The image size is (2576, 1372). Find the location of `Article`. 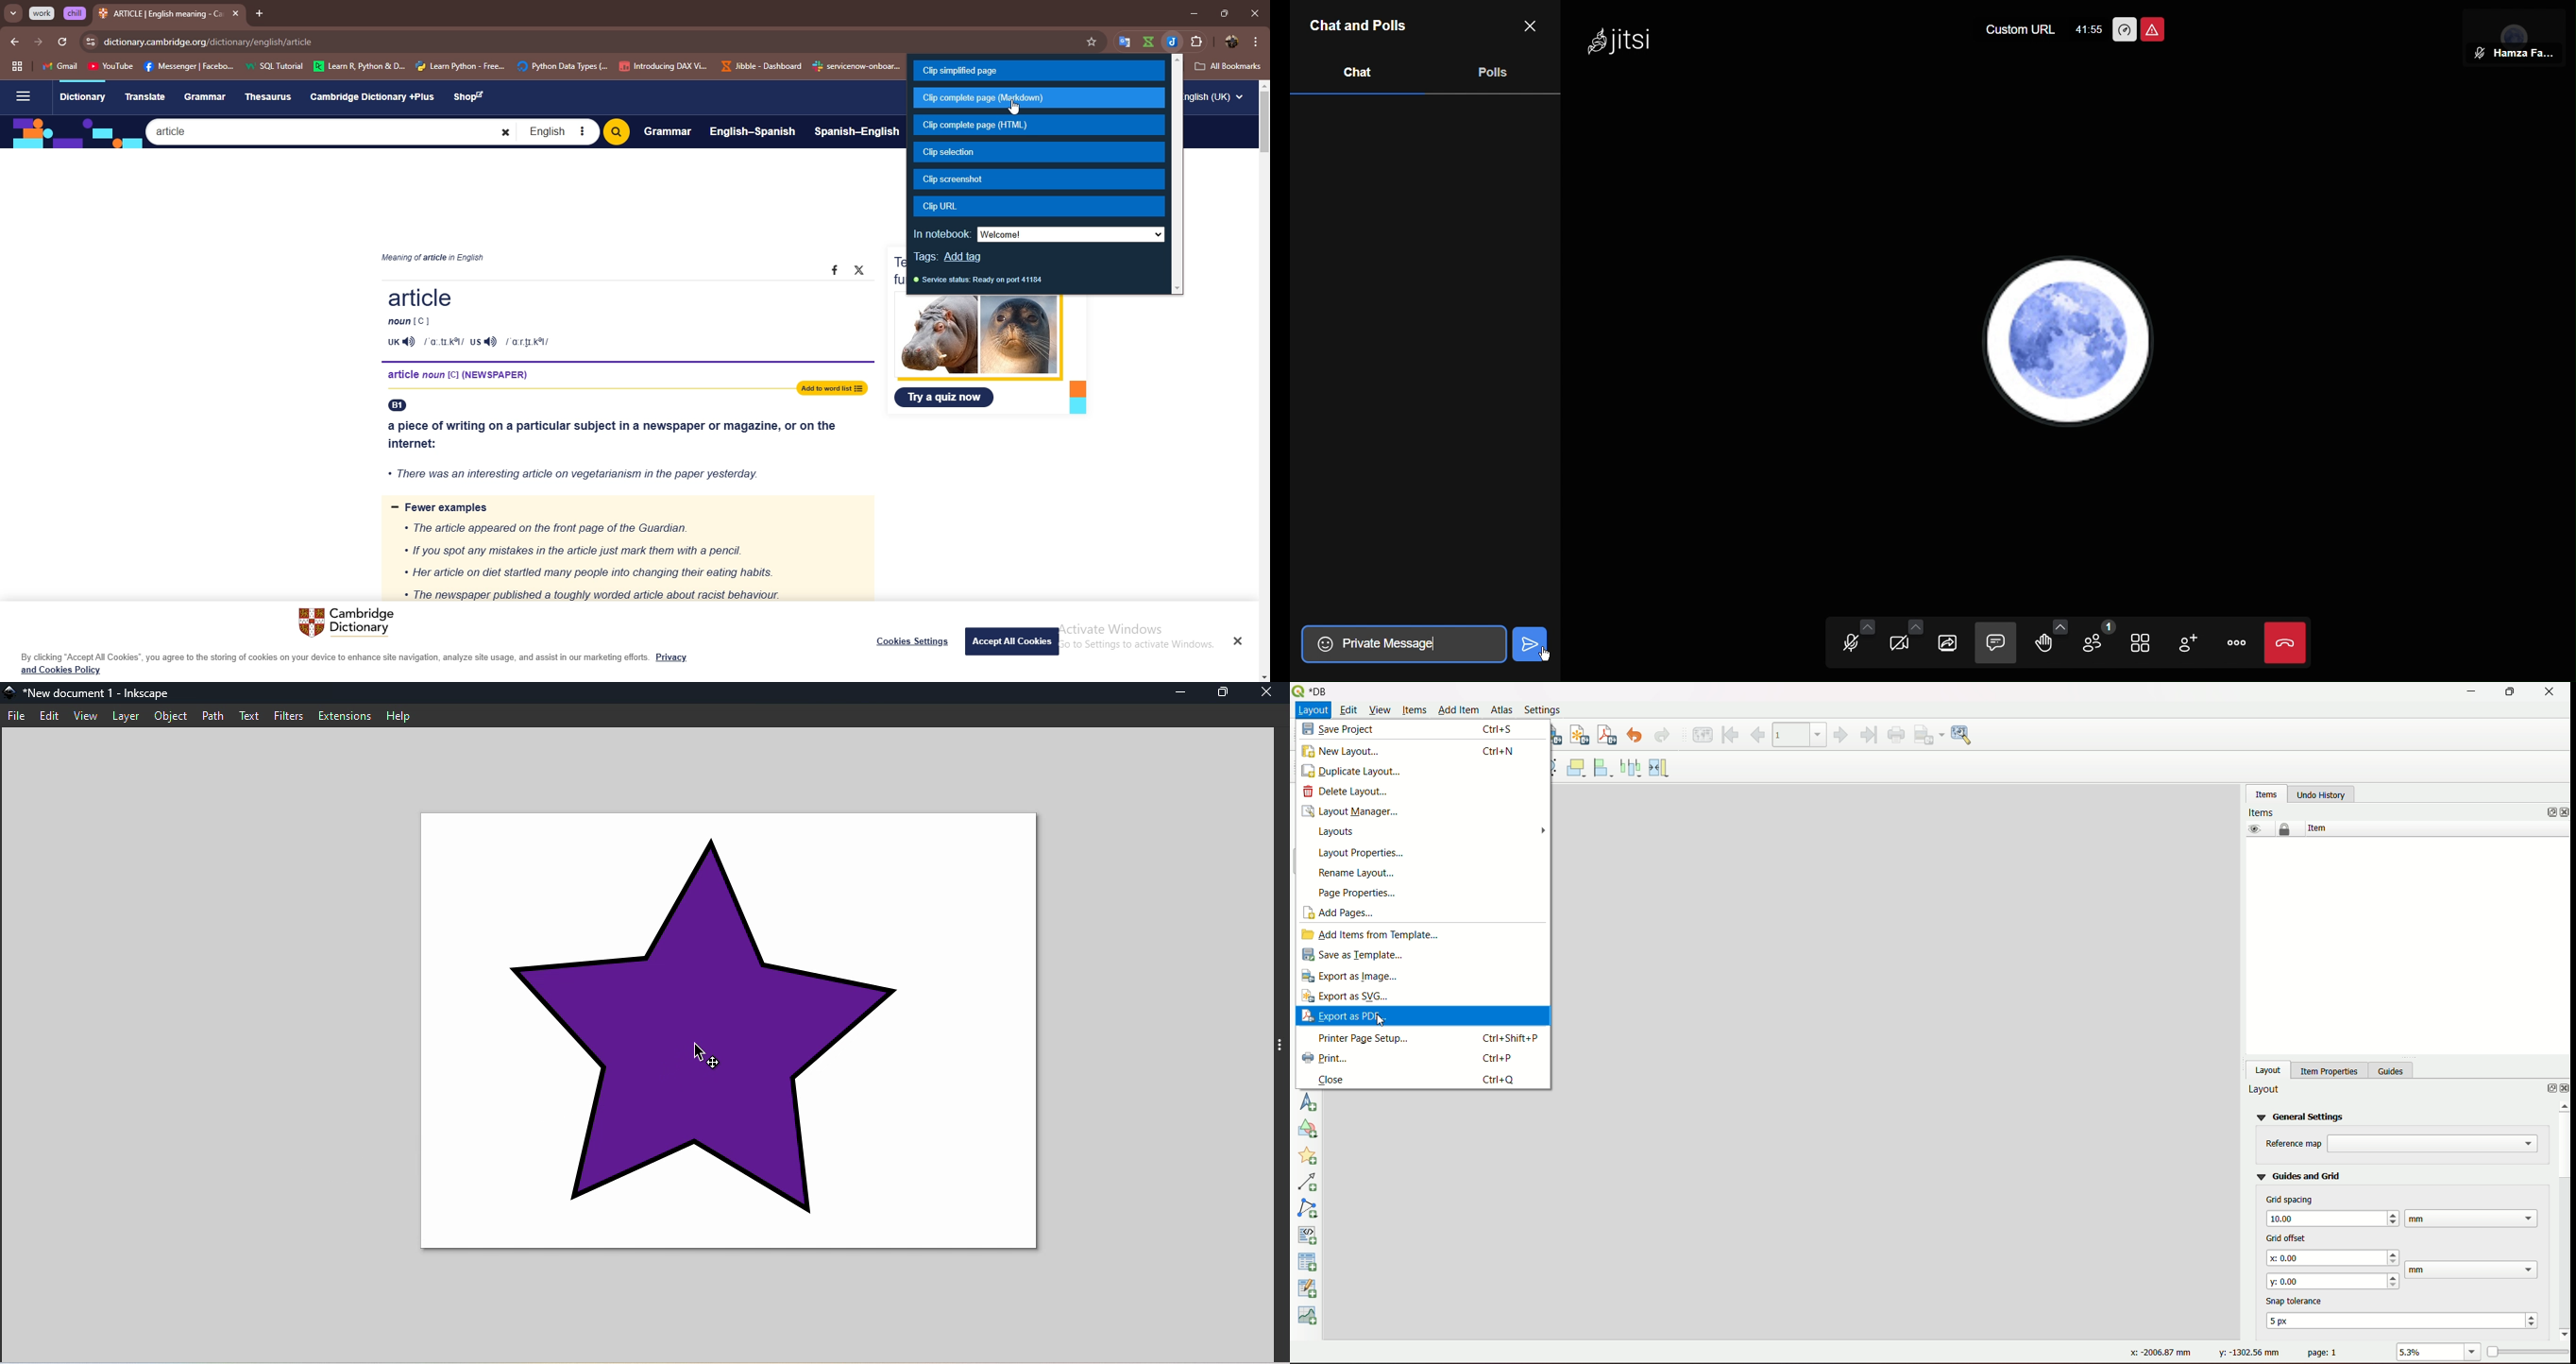

Article is located at coordinates (616, 318).